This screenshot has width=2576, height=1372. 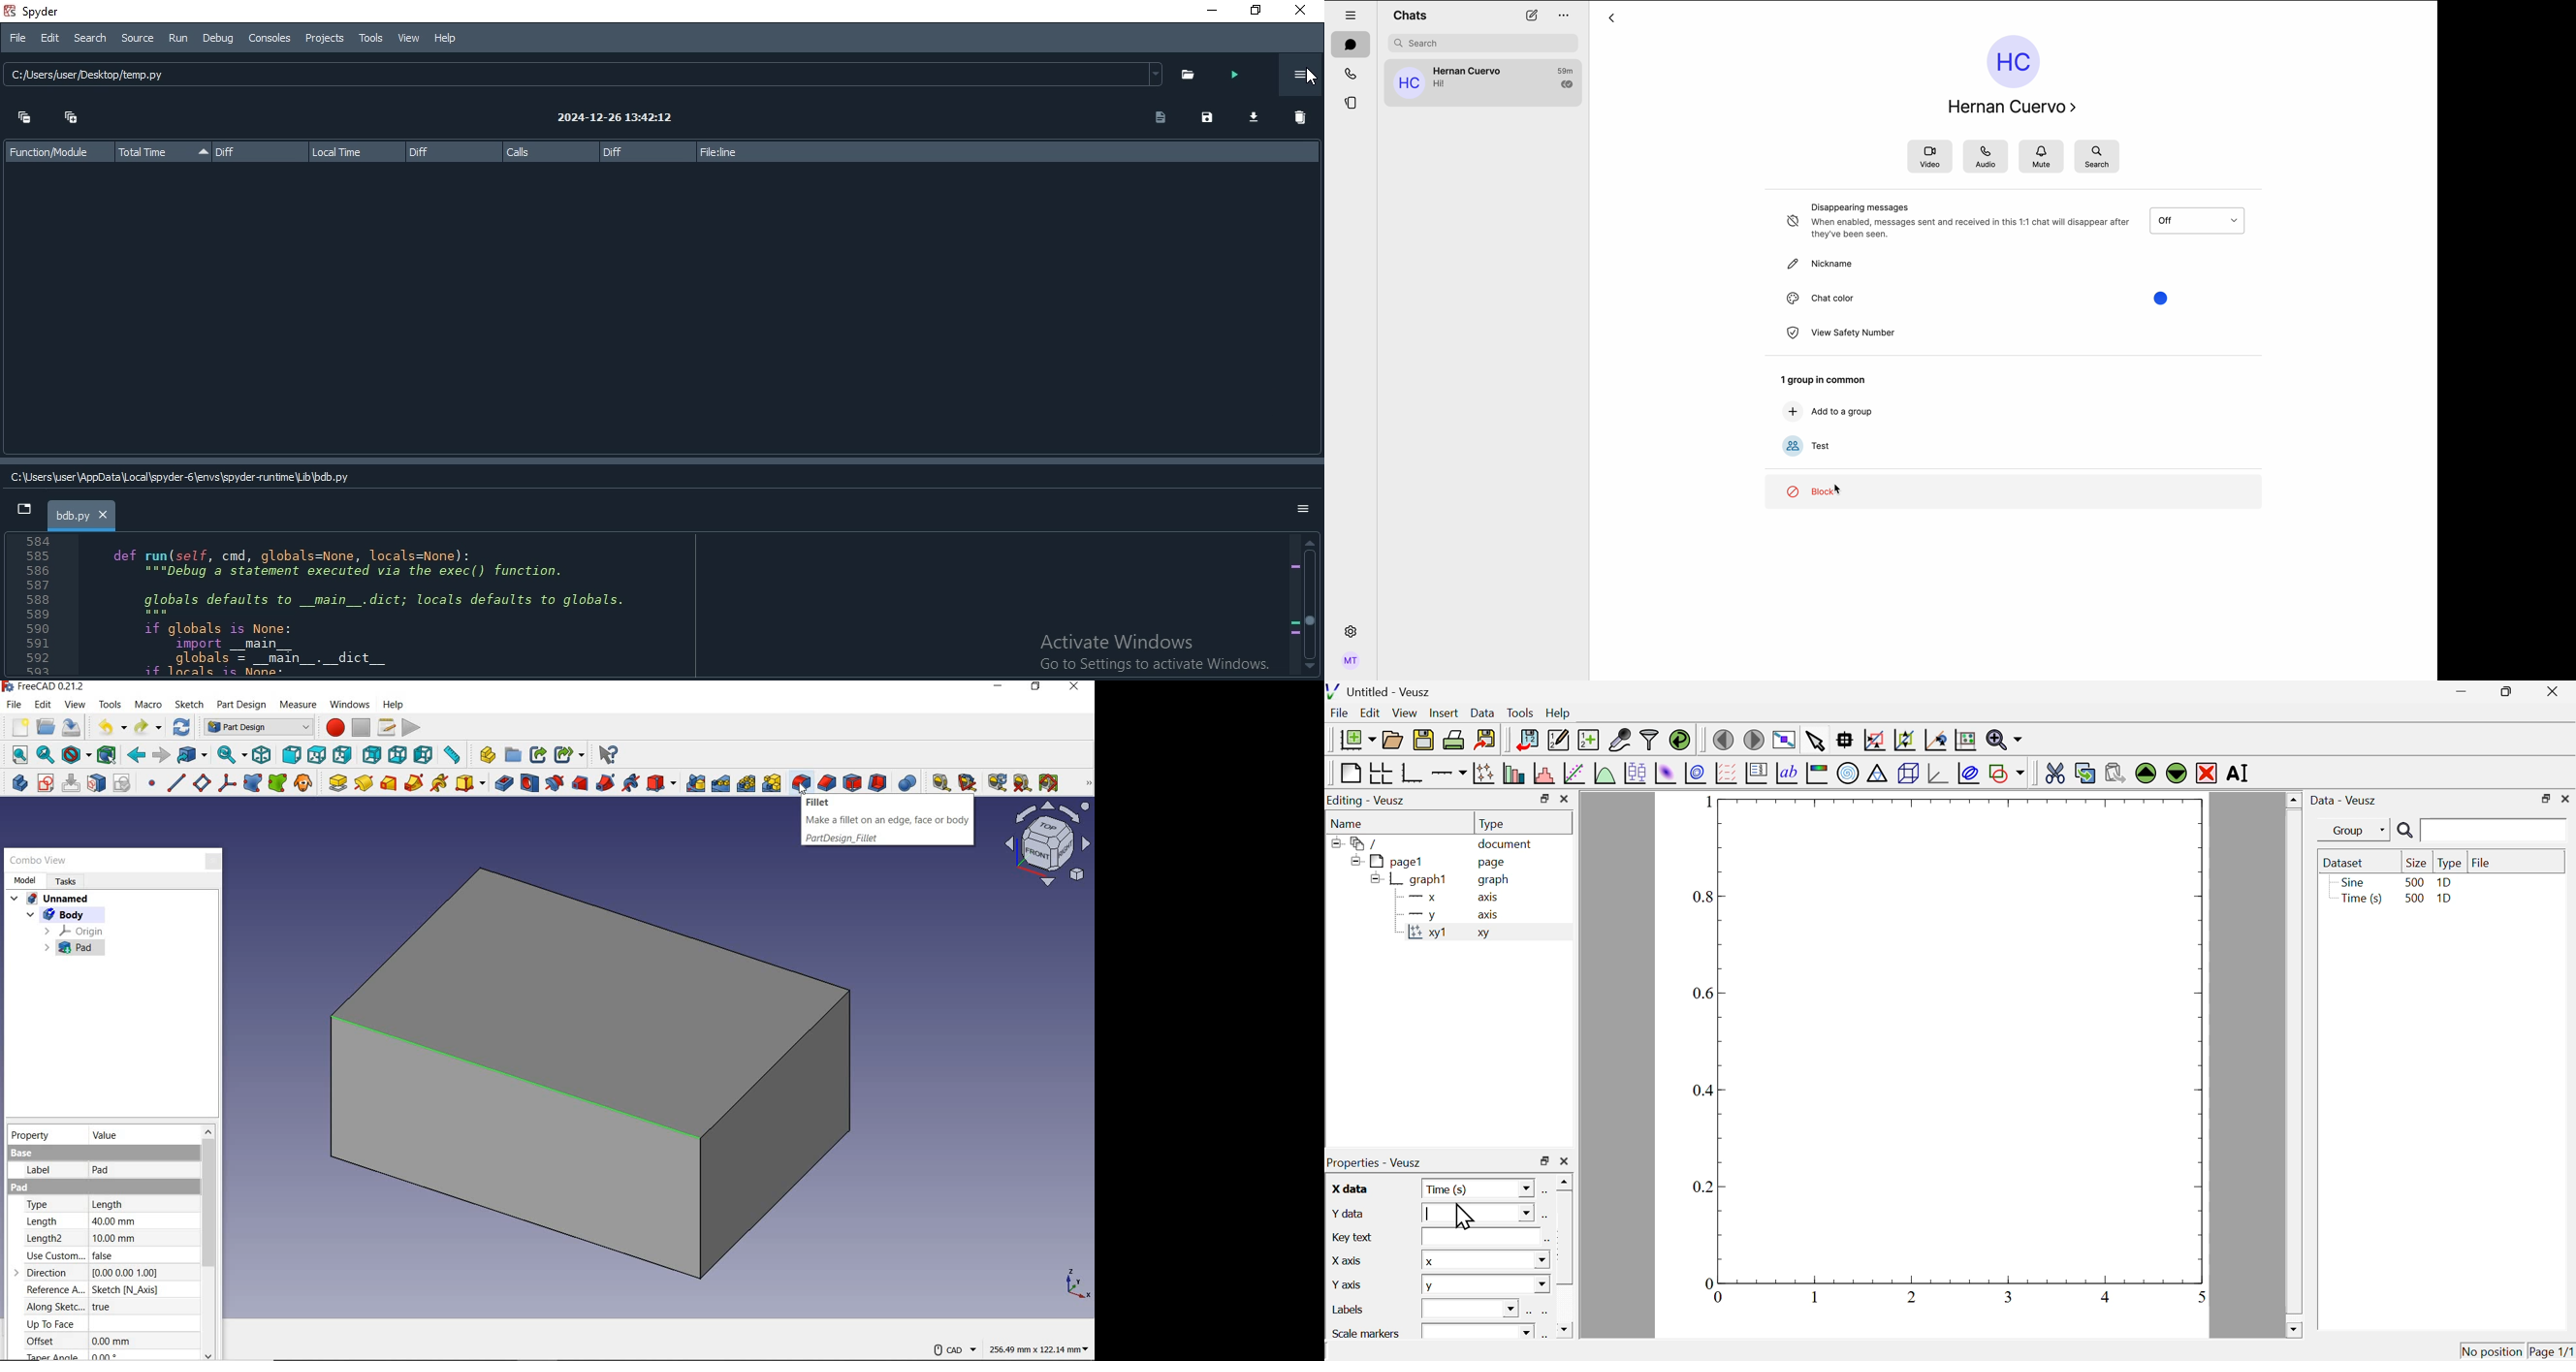 I want to click on Source, so click(x=140, y=39).